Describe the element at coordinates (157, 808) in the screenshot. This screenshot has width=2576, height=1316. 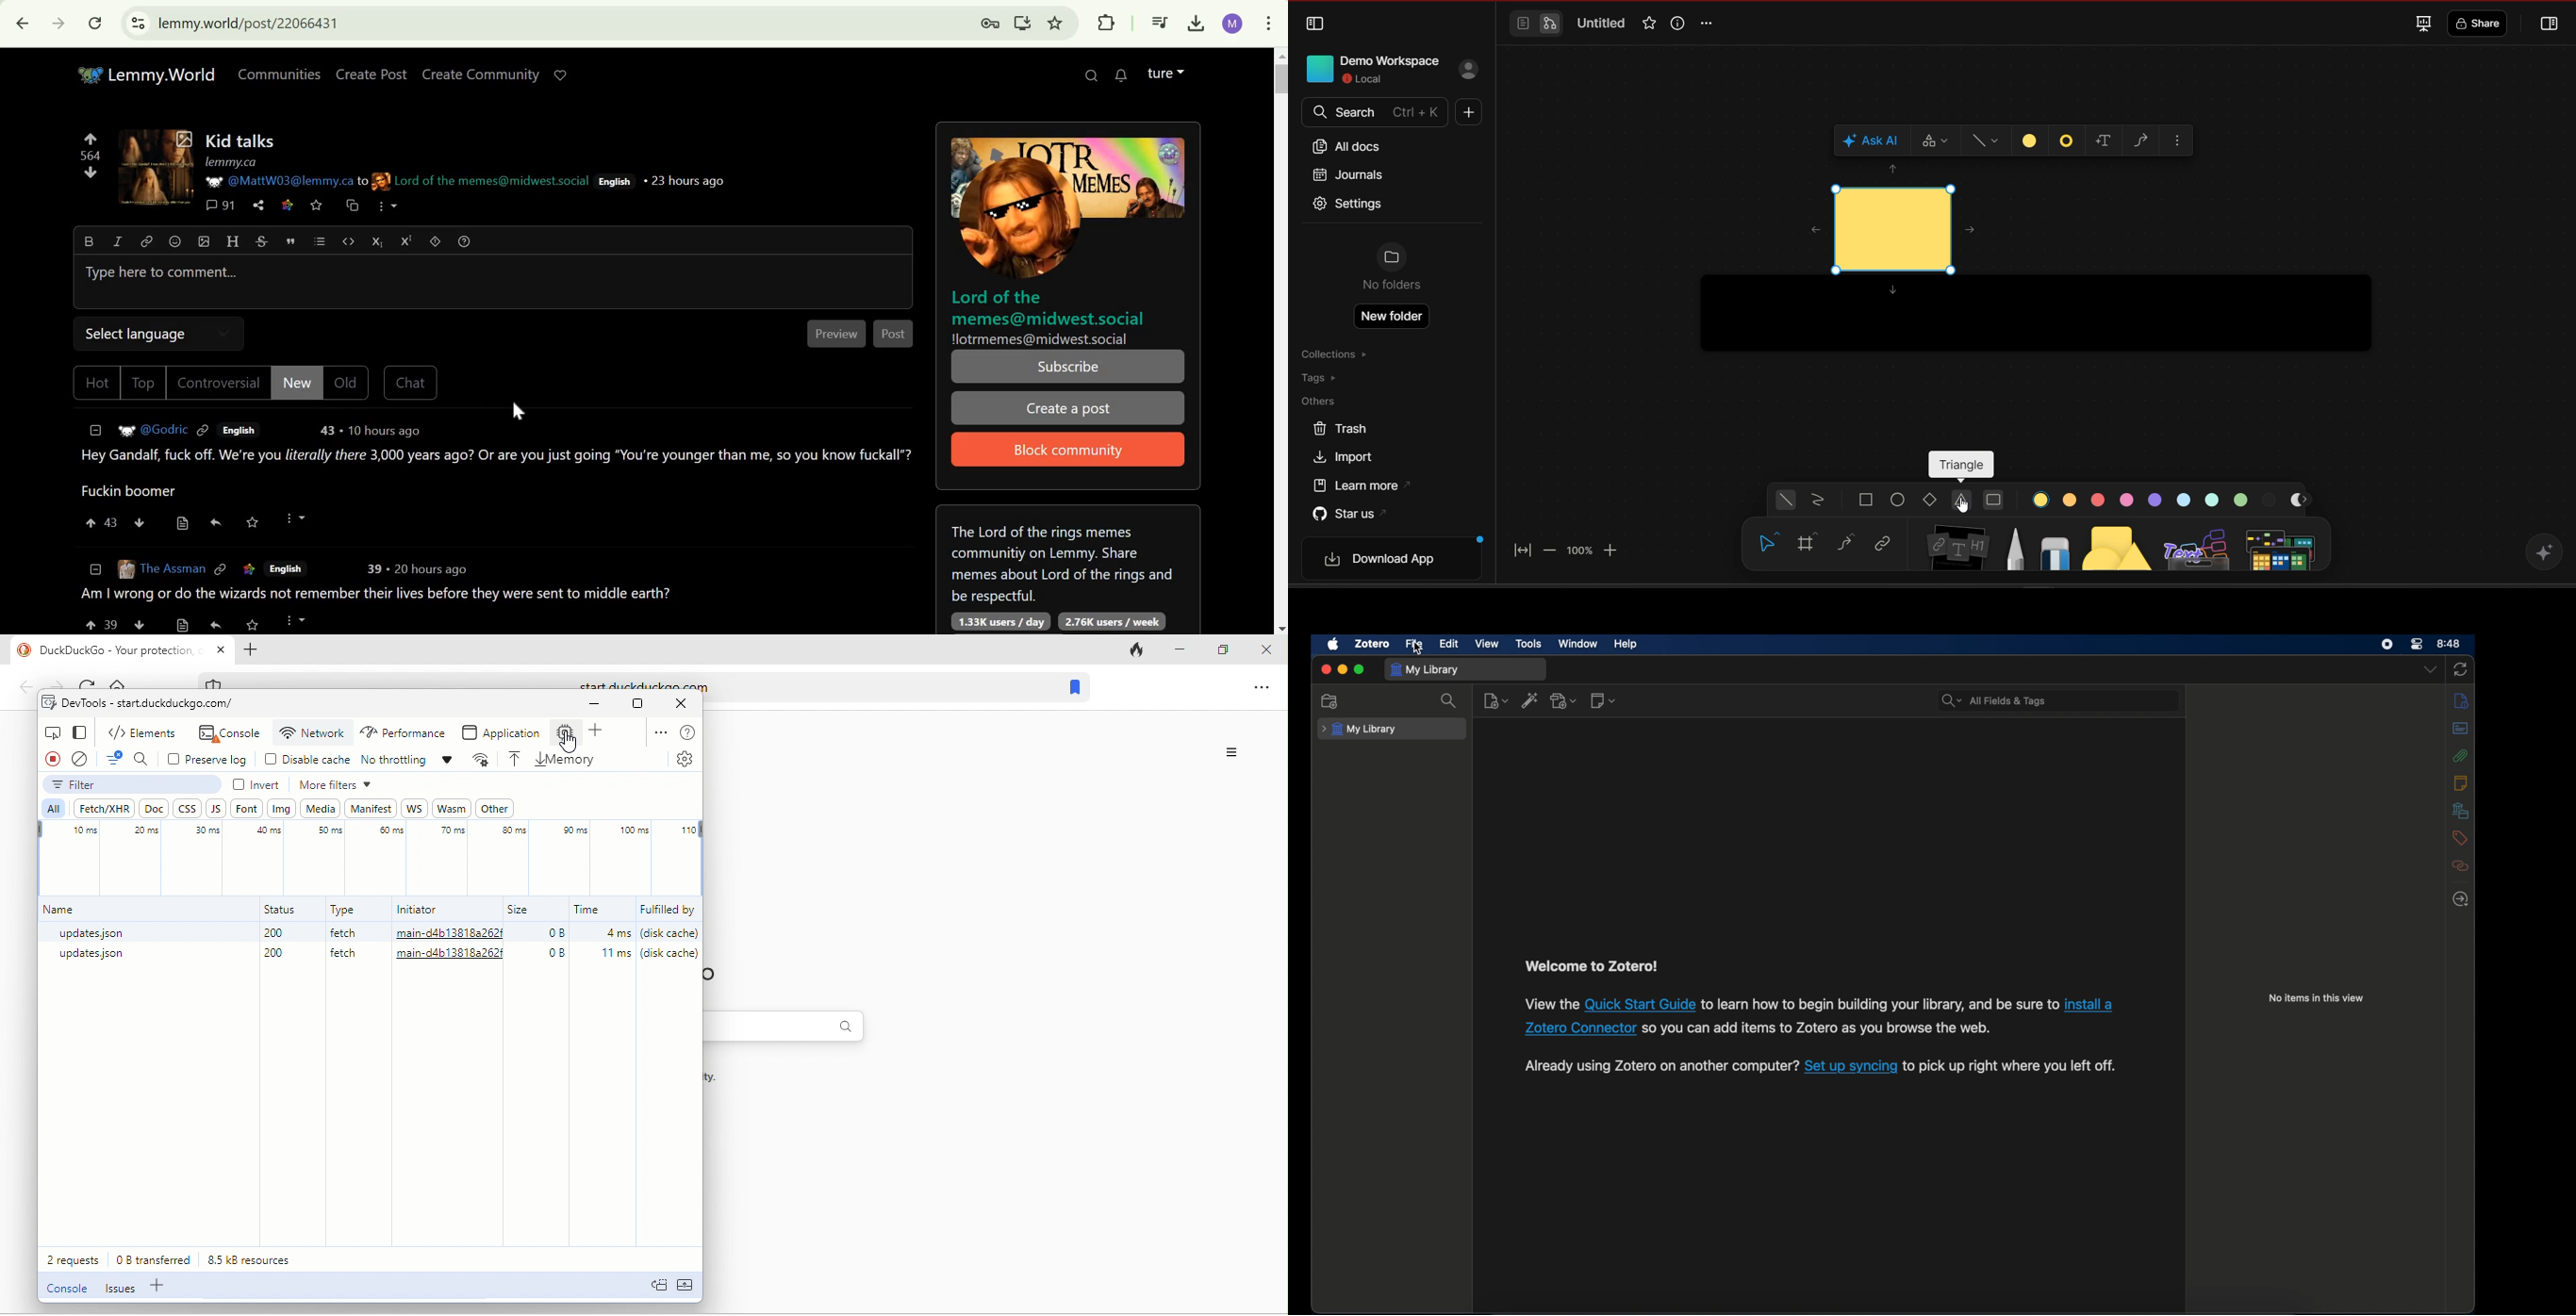
I see `doc` at that location.